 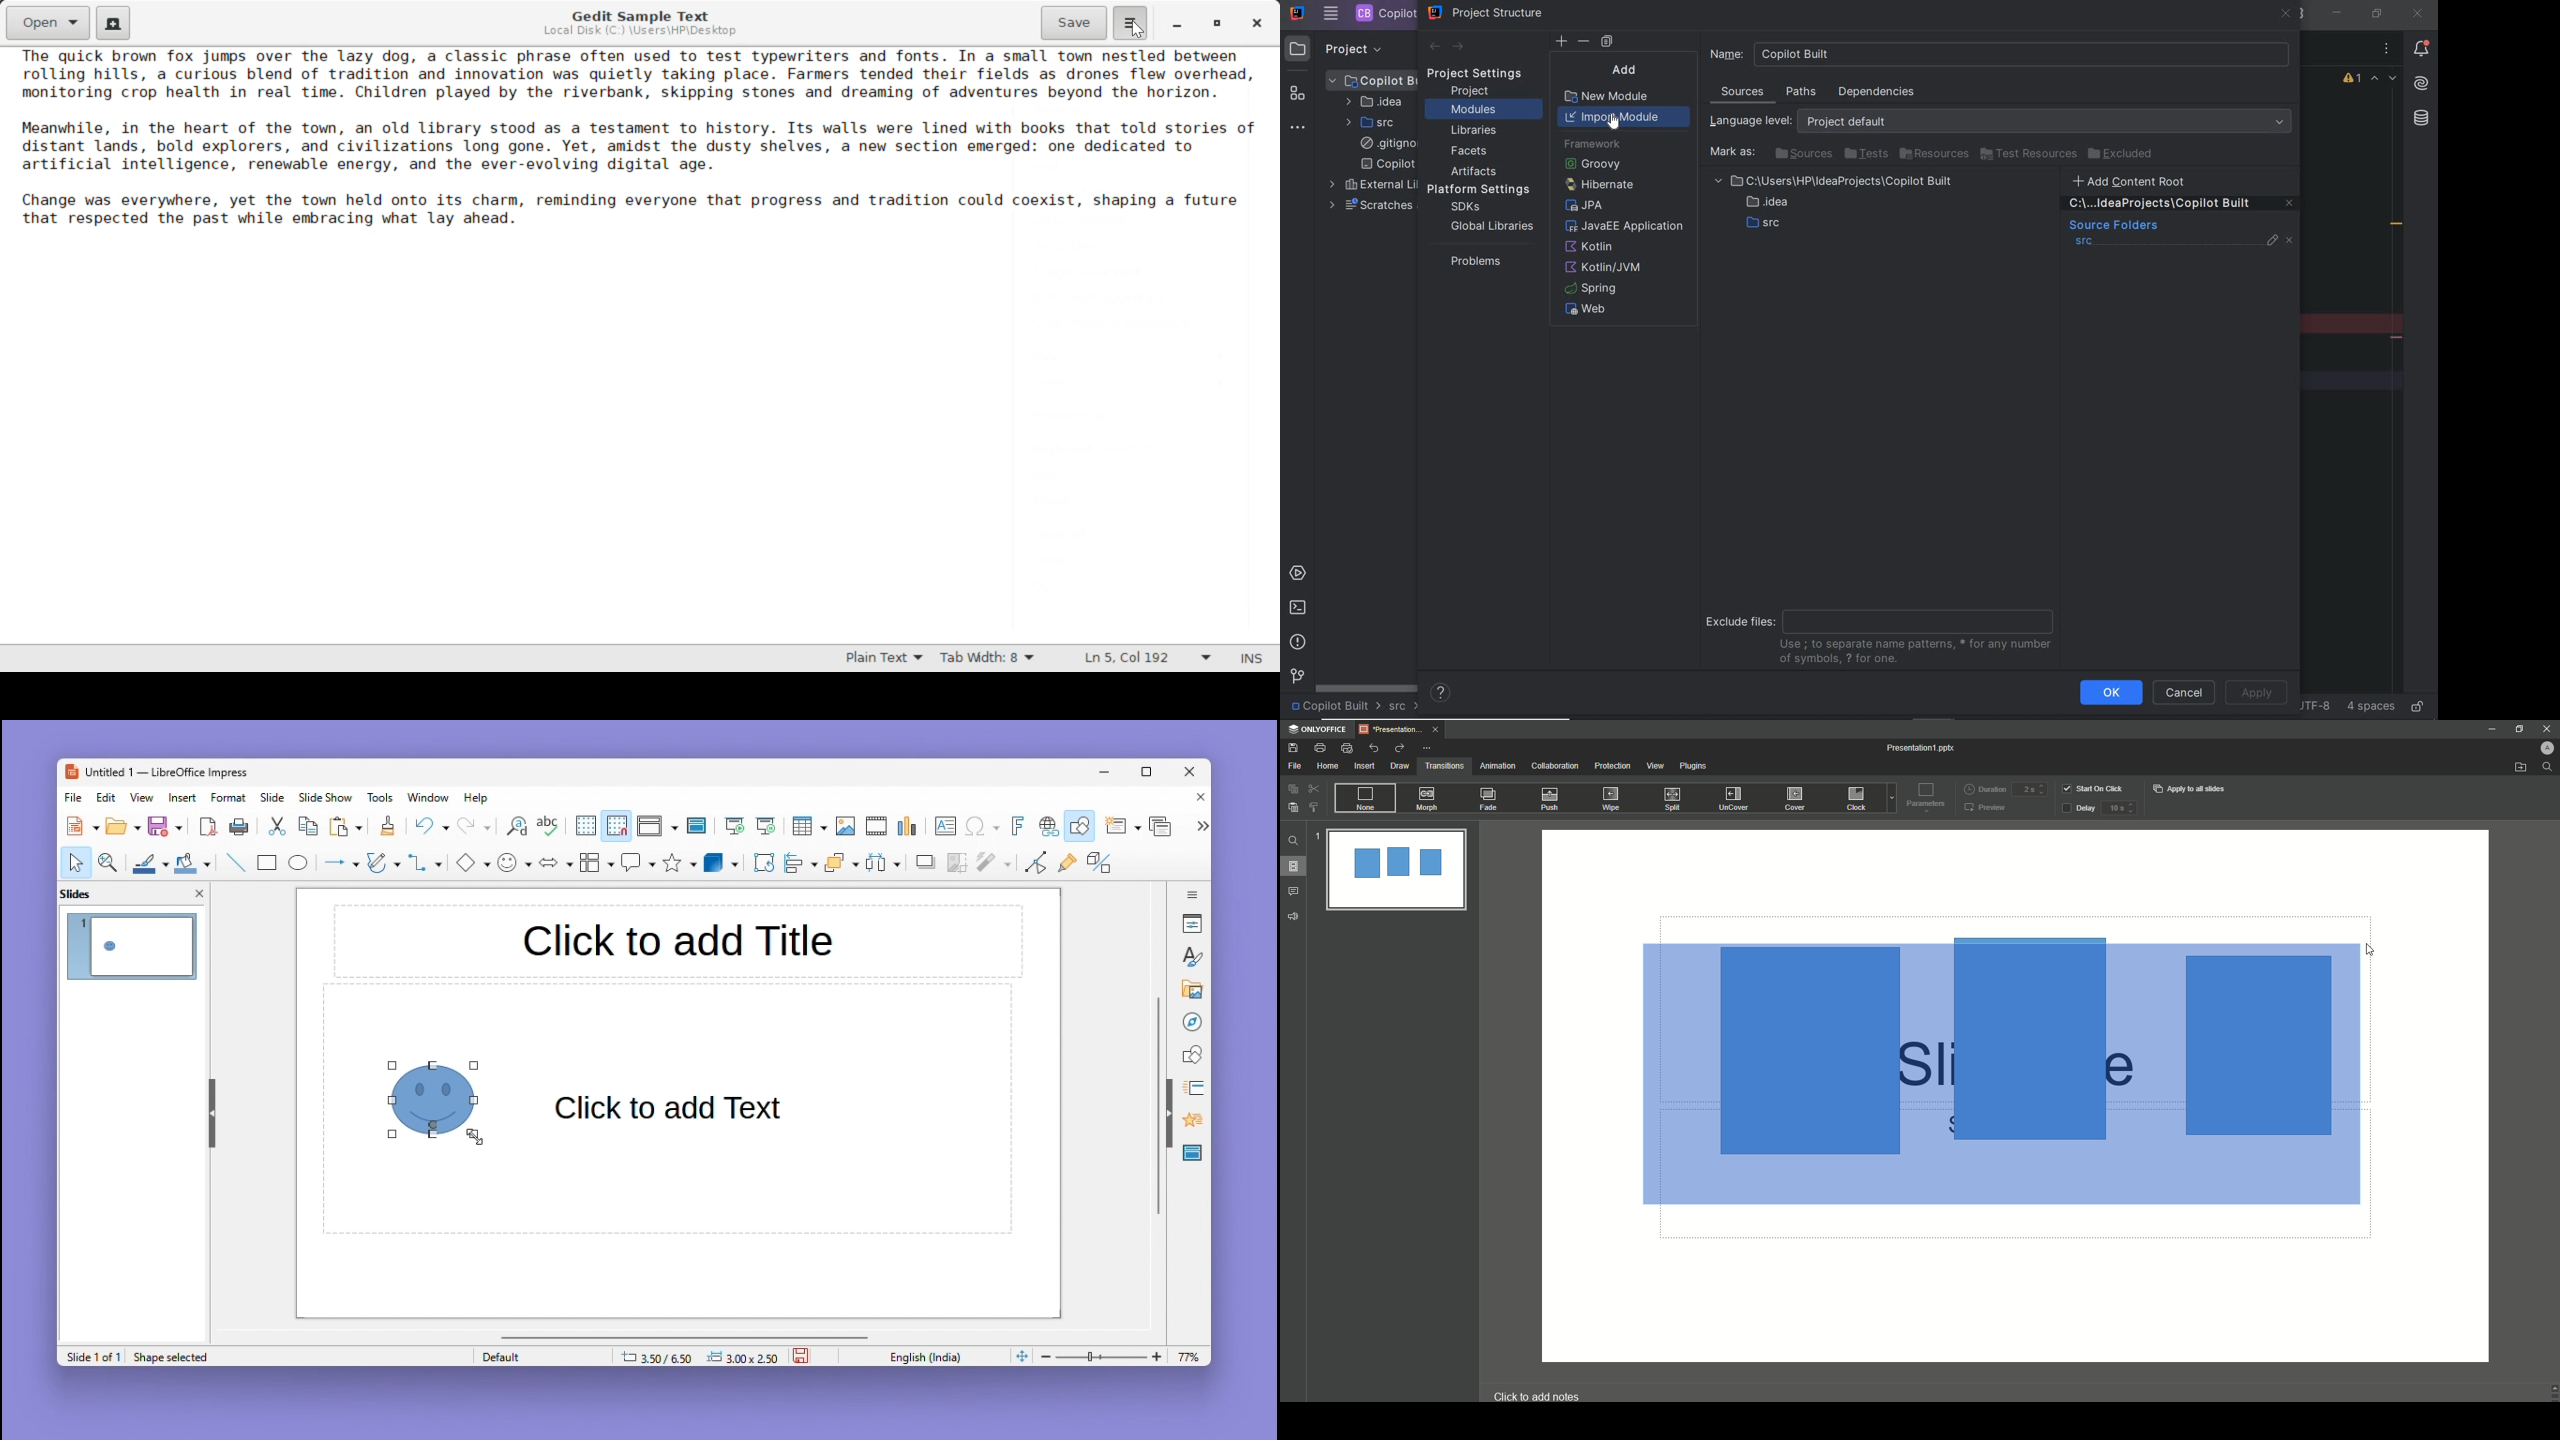 What do you see at coordinates (1655, 766) in the screenshot?
I see `View` at bounding box center [1655, 766].